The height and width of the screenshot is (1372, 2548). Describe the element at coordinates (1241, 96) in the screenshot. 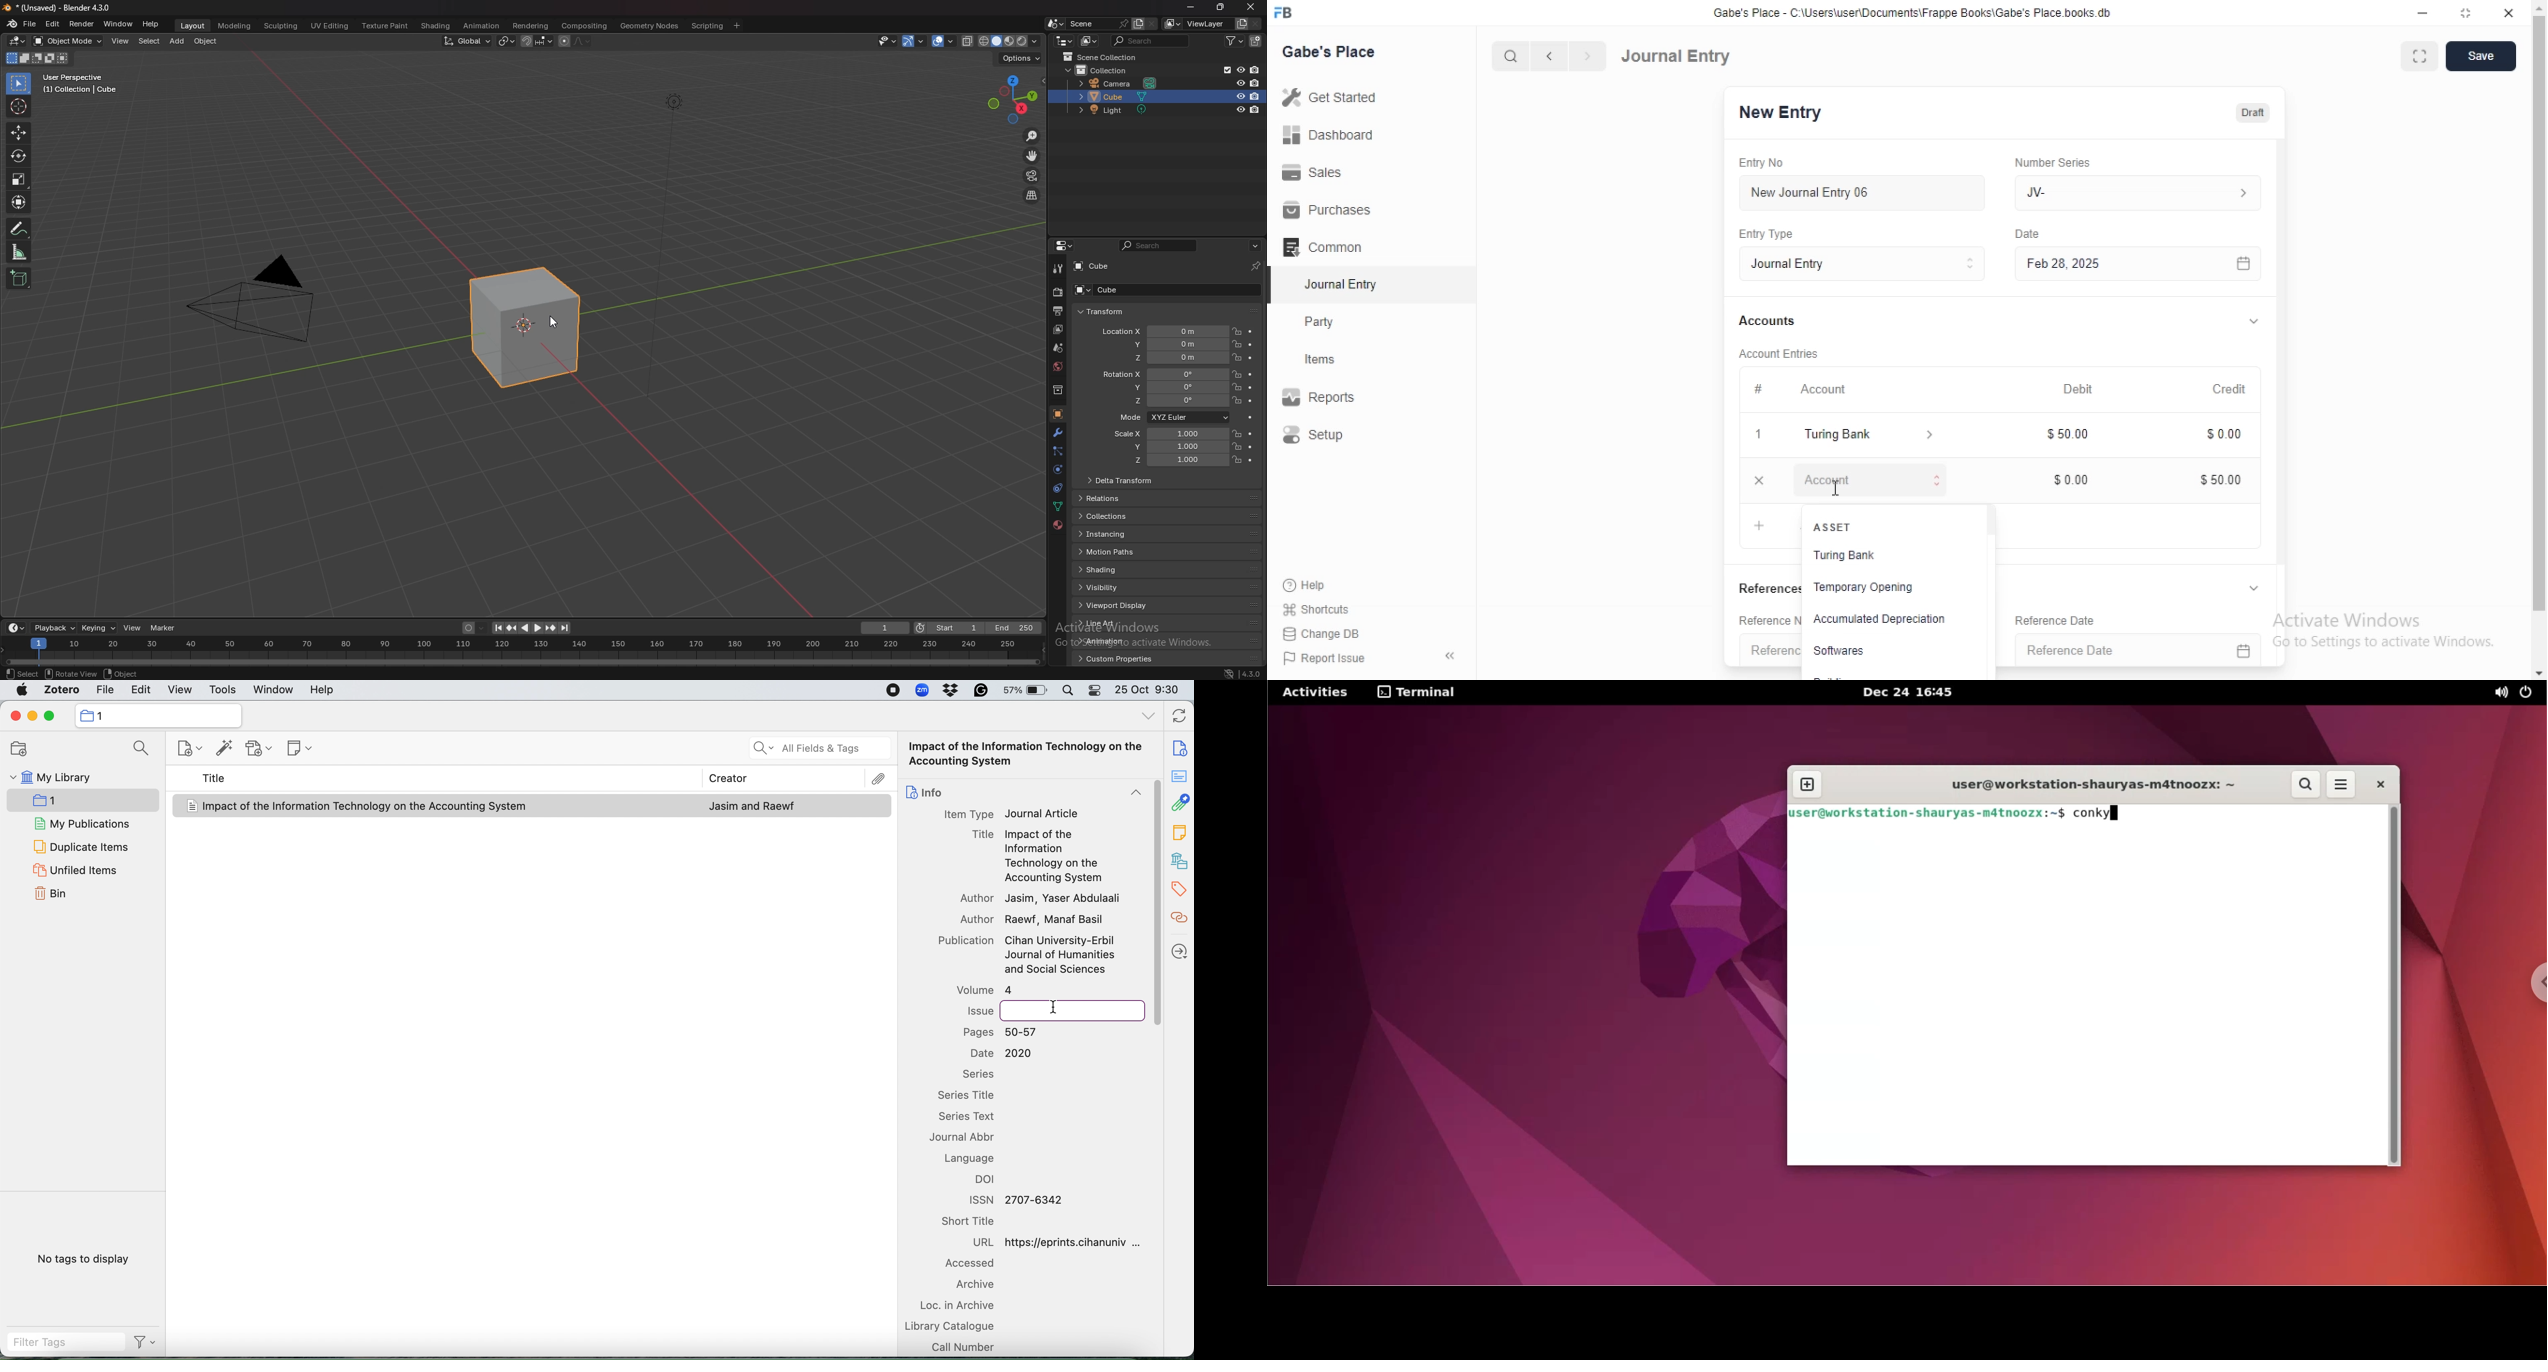

I see `hide in viewport` at that location.